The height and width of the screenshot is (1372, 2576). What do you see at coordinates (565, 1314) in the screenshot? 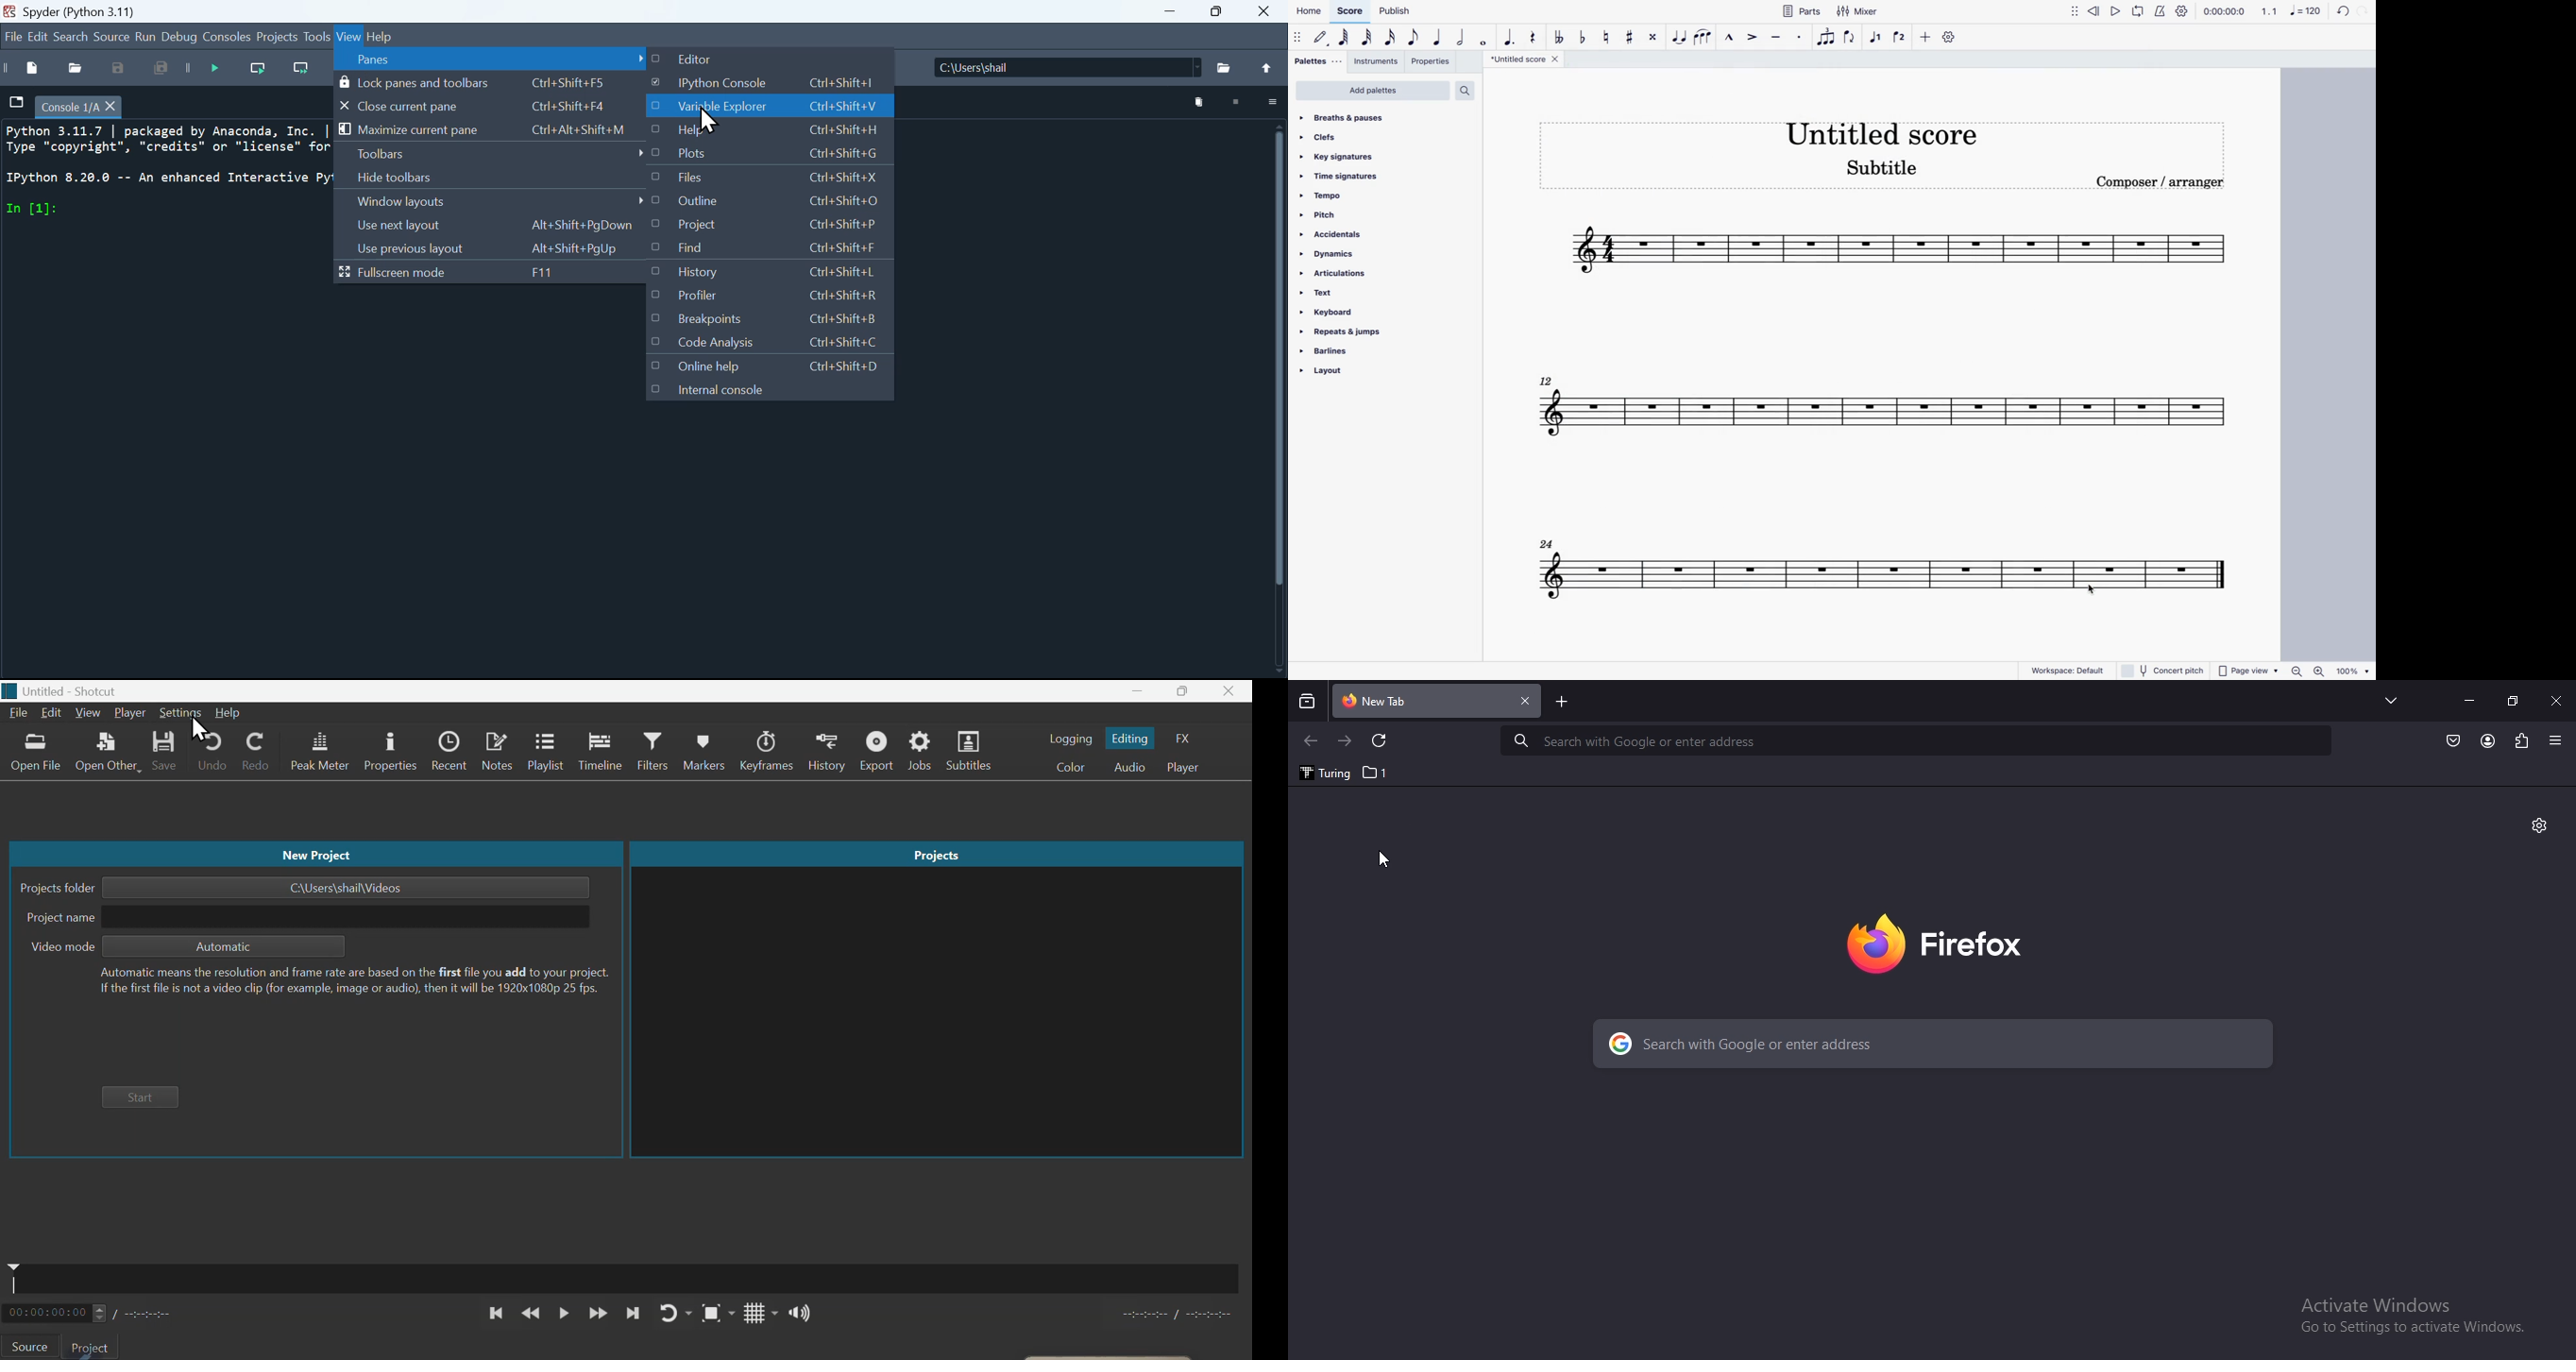
I see `Pause play button` at bounding box center [565, 1314].